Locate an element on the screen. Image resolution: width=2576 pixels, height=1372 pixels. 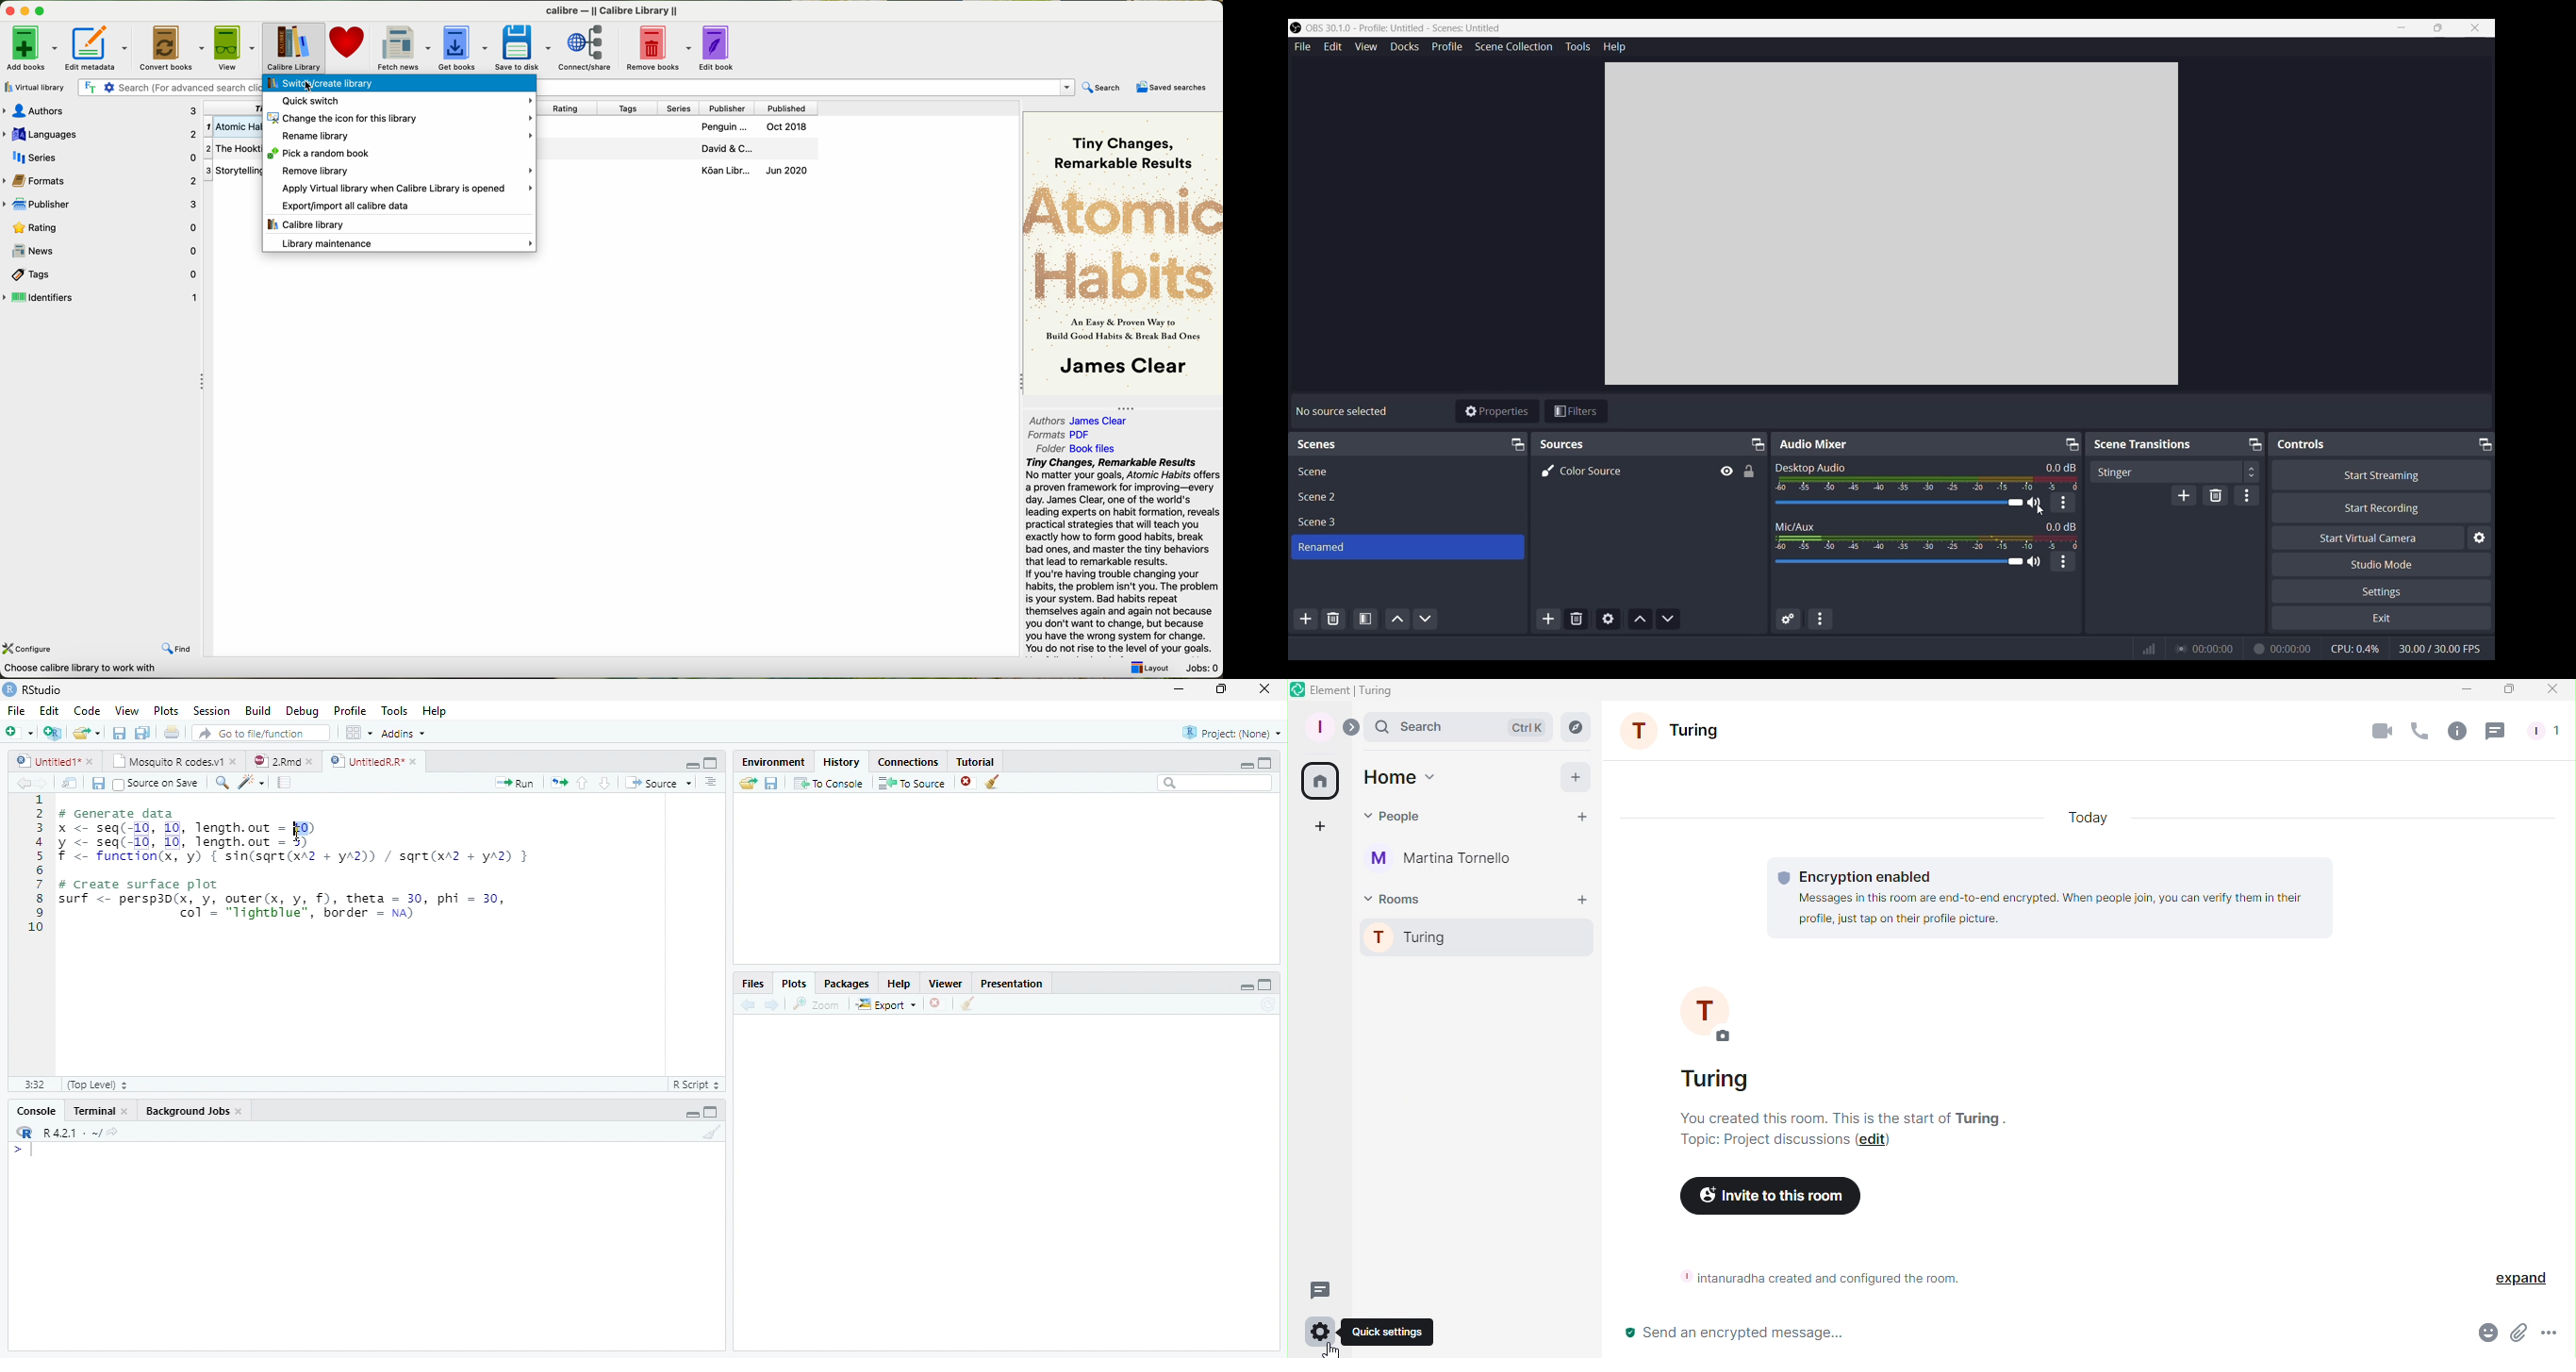
Total number of scenes is located at coordinates (1319, 497).